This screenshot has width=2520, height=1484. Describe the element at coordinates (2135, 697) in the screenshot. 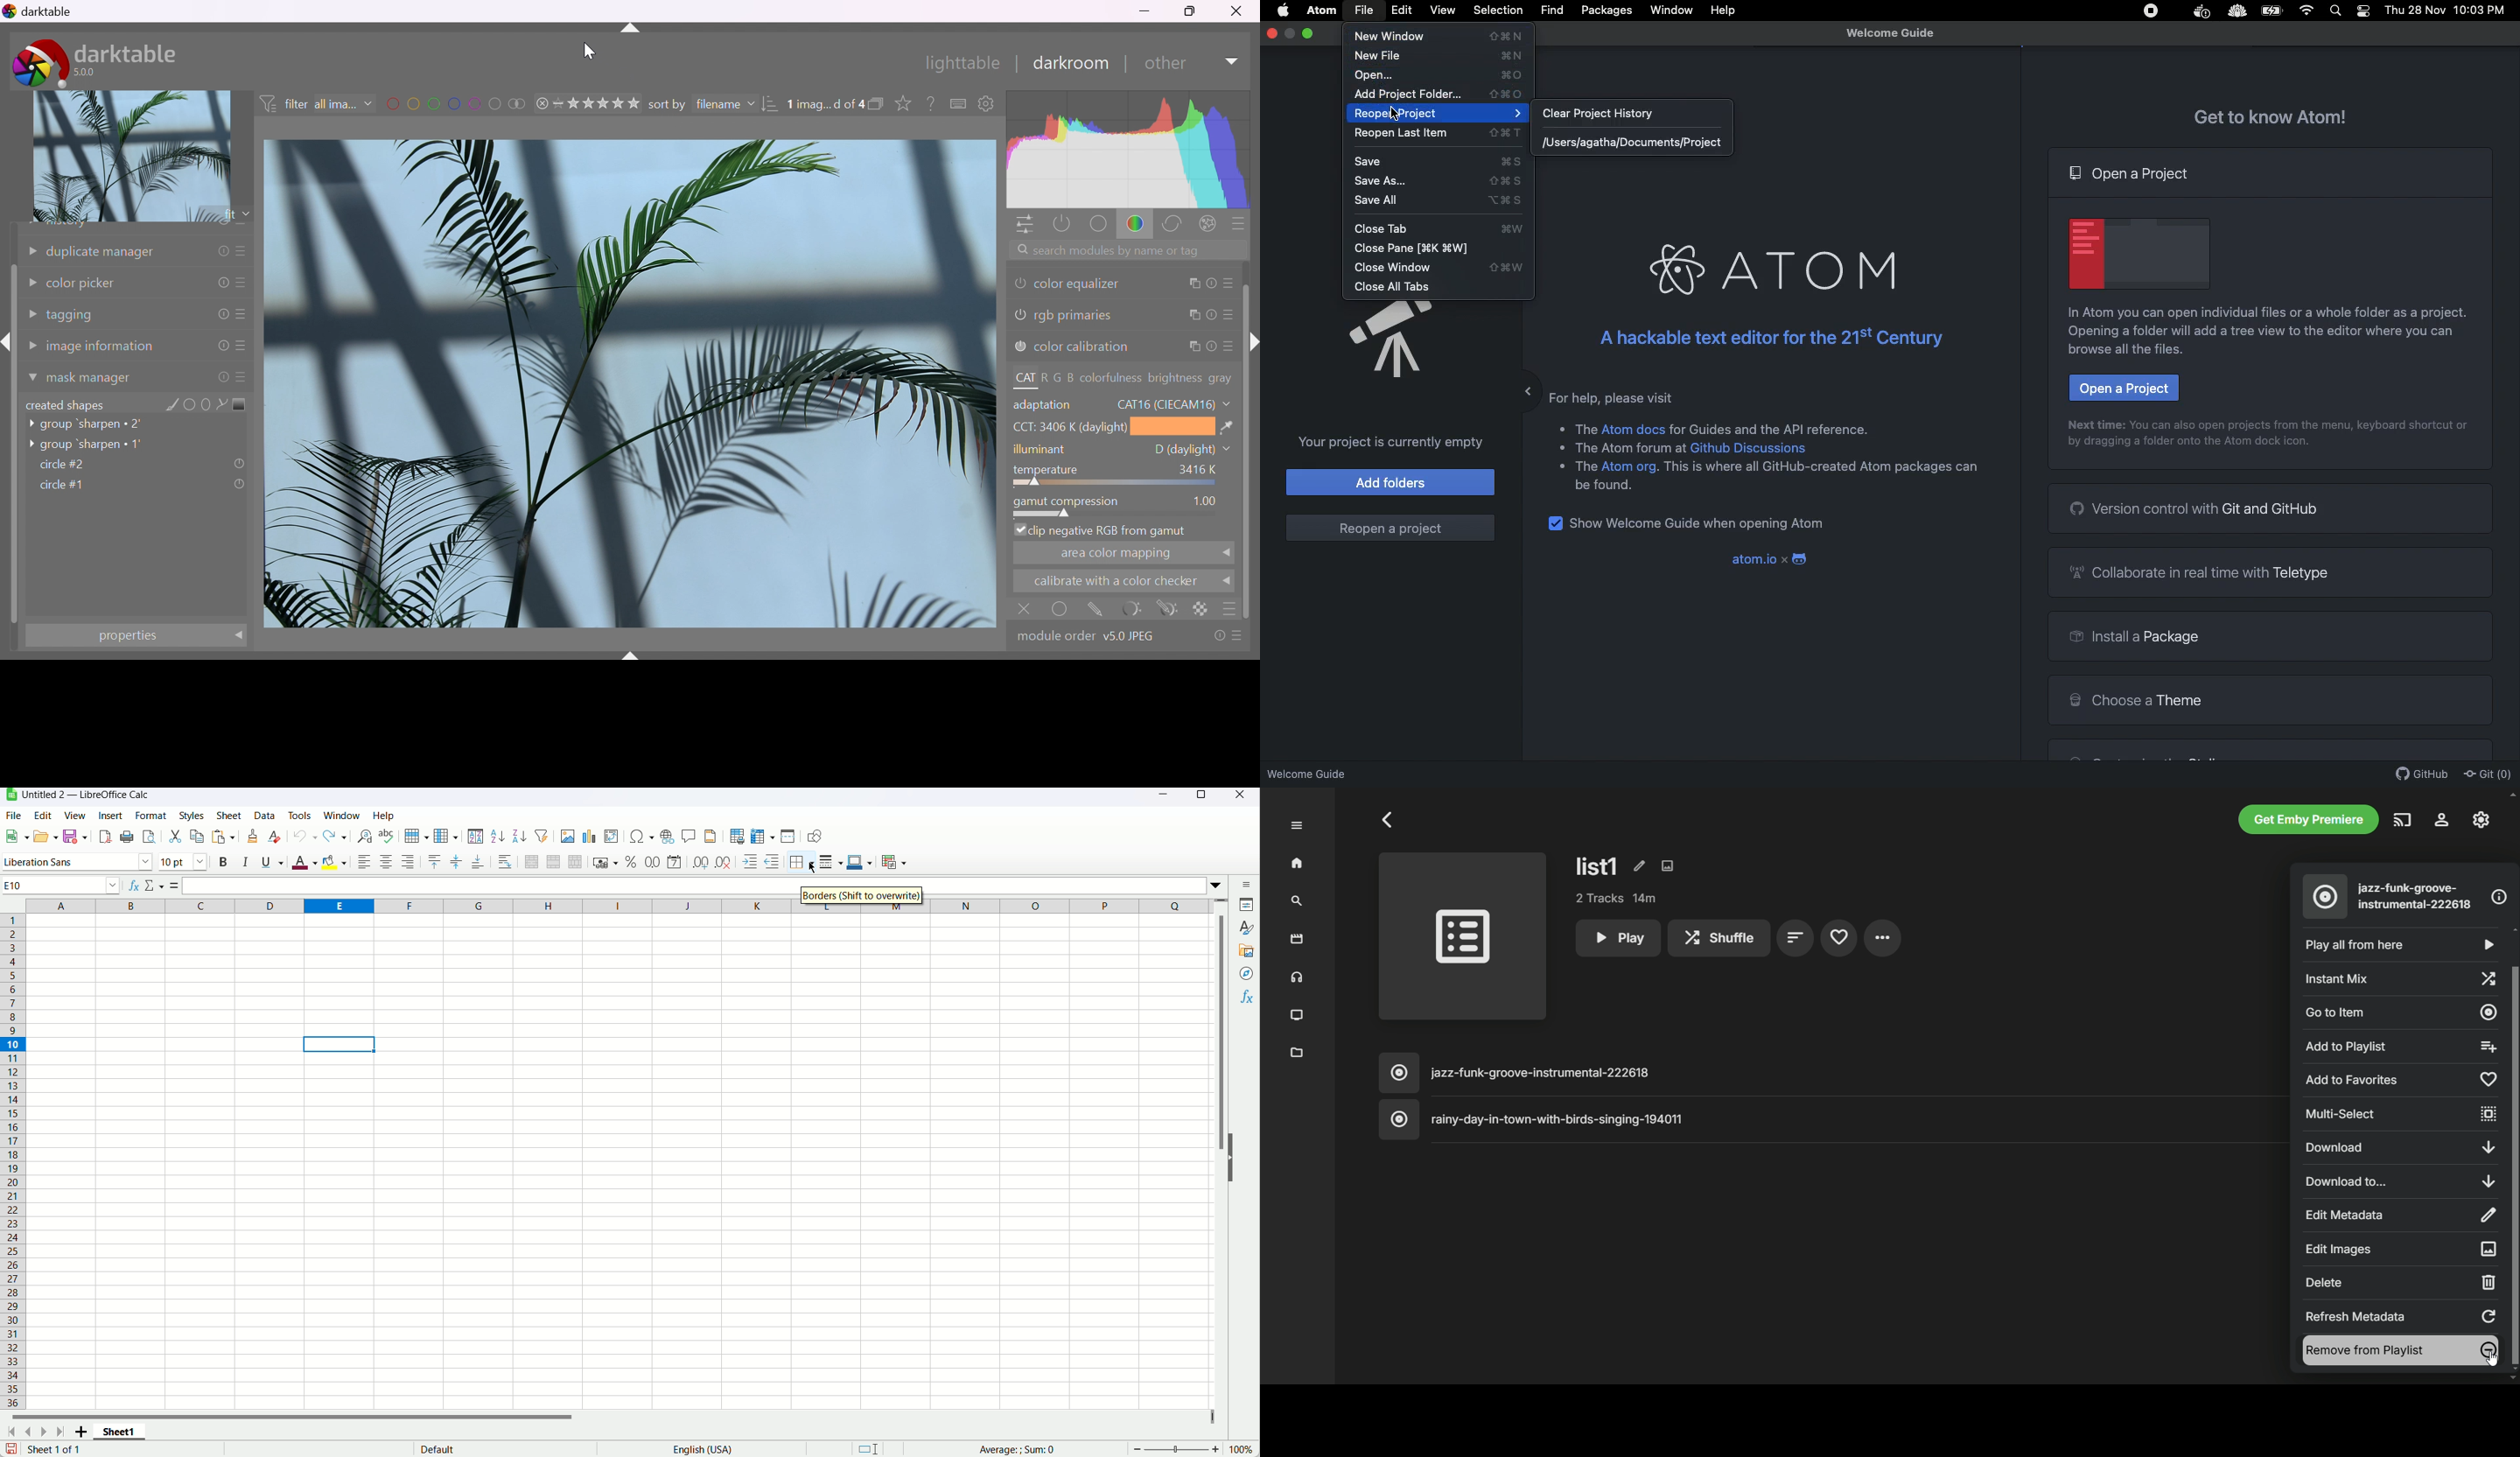

I see `Choose a theme` at that location.